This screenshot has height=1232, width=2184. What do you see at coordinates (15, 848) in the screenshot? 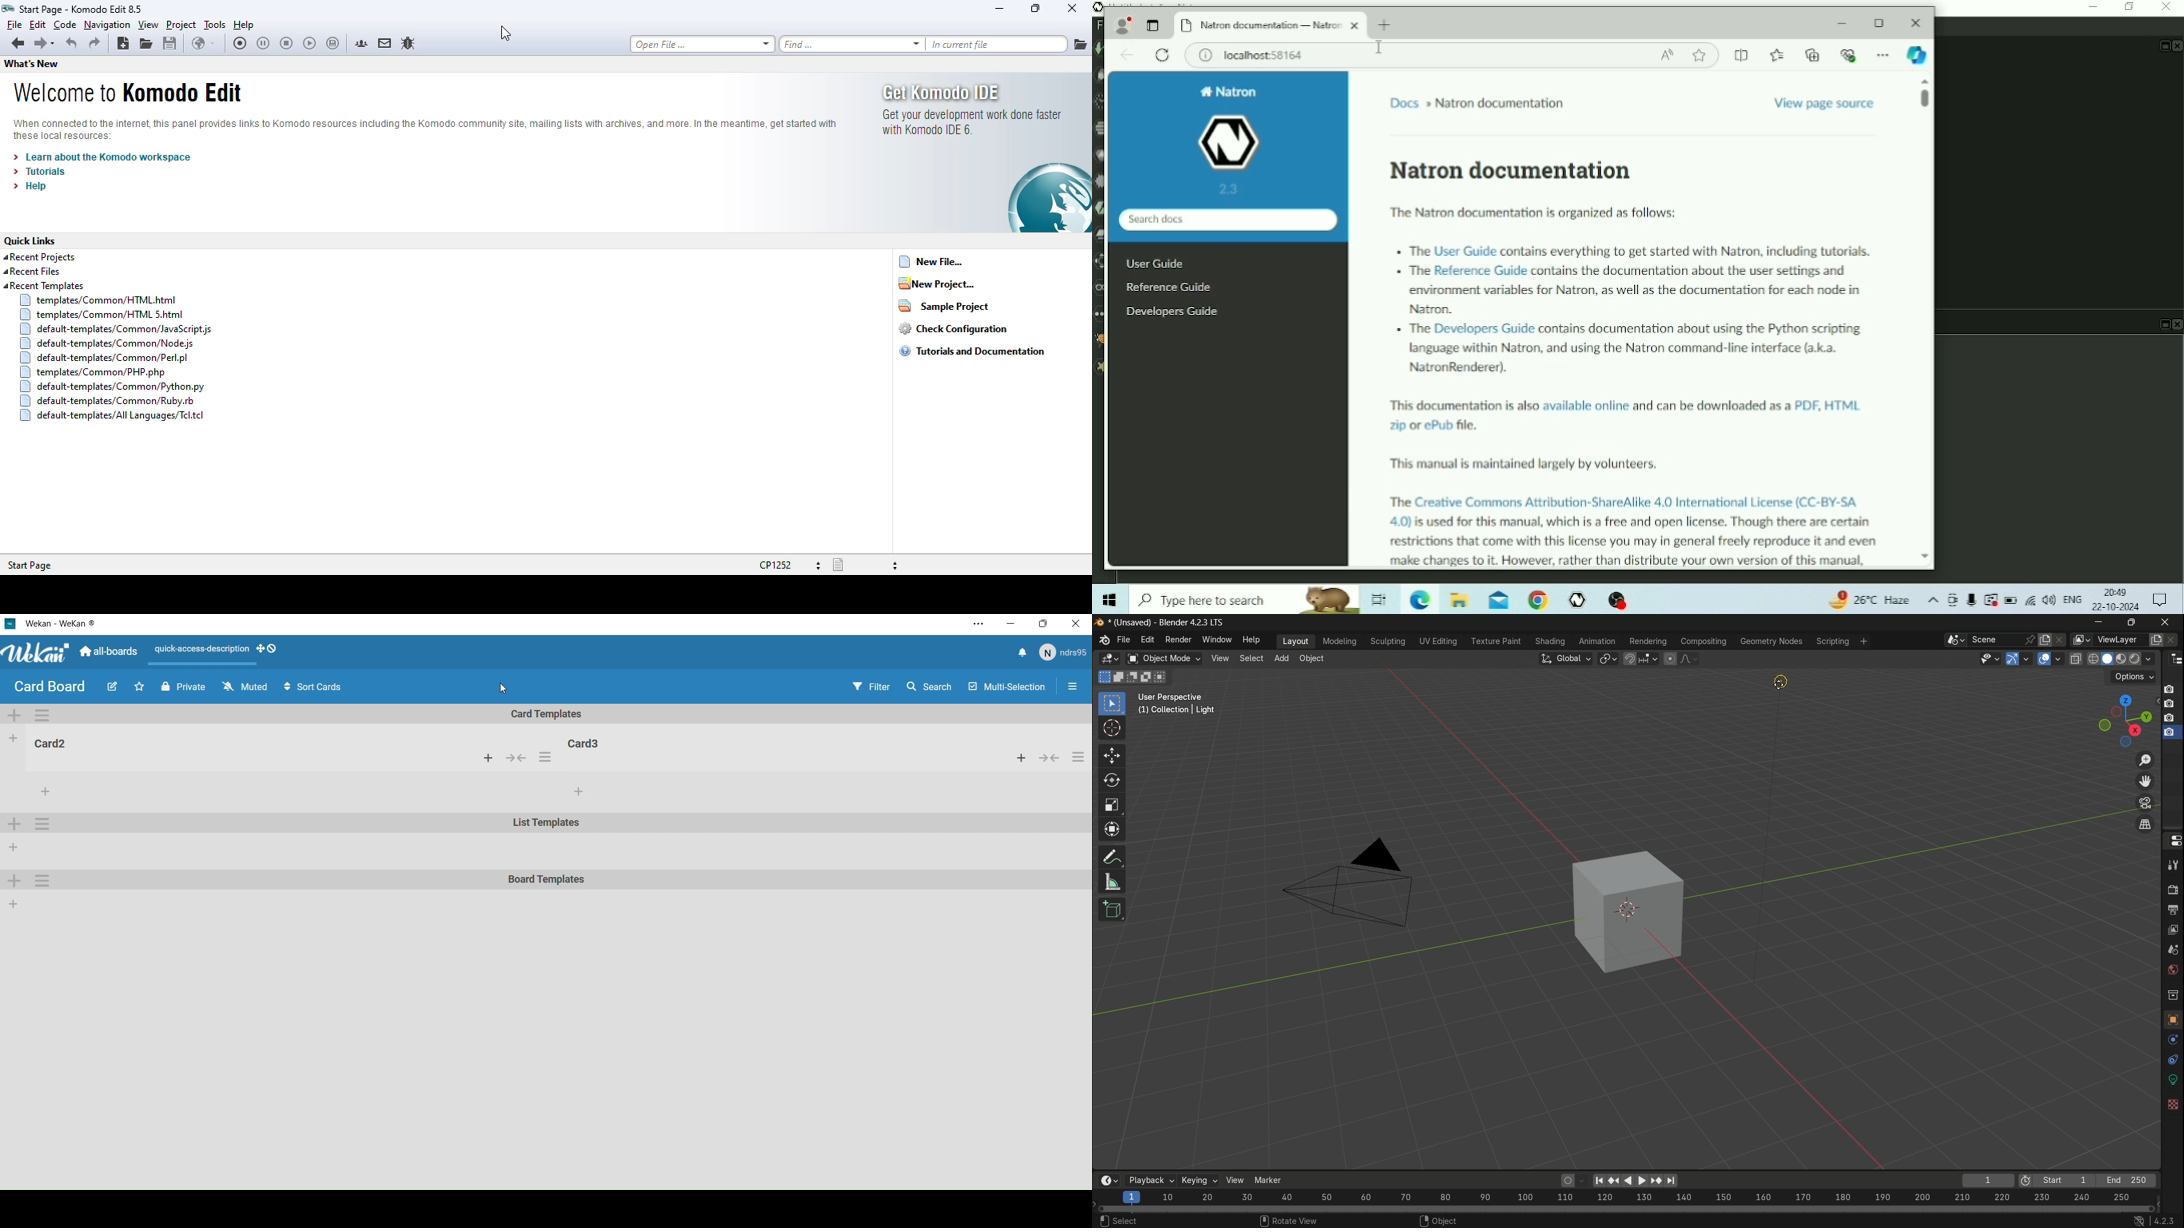
I see `add` at bounding box center [15, 848].